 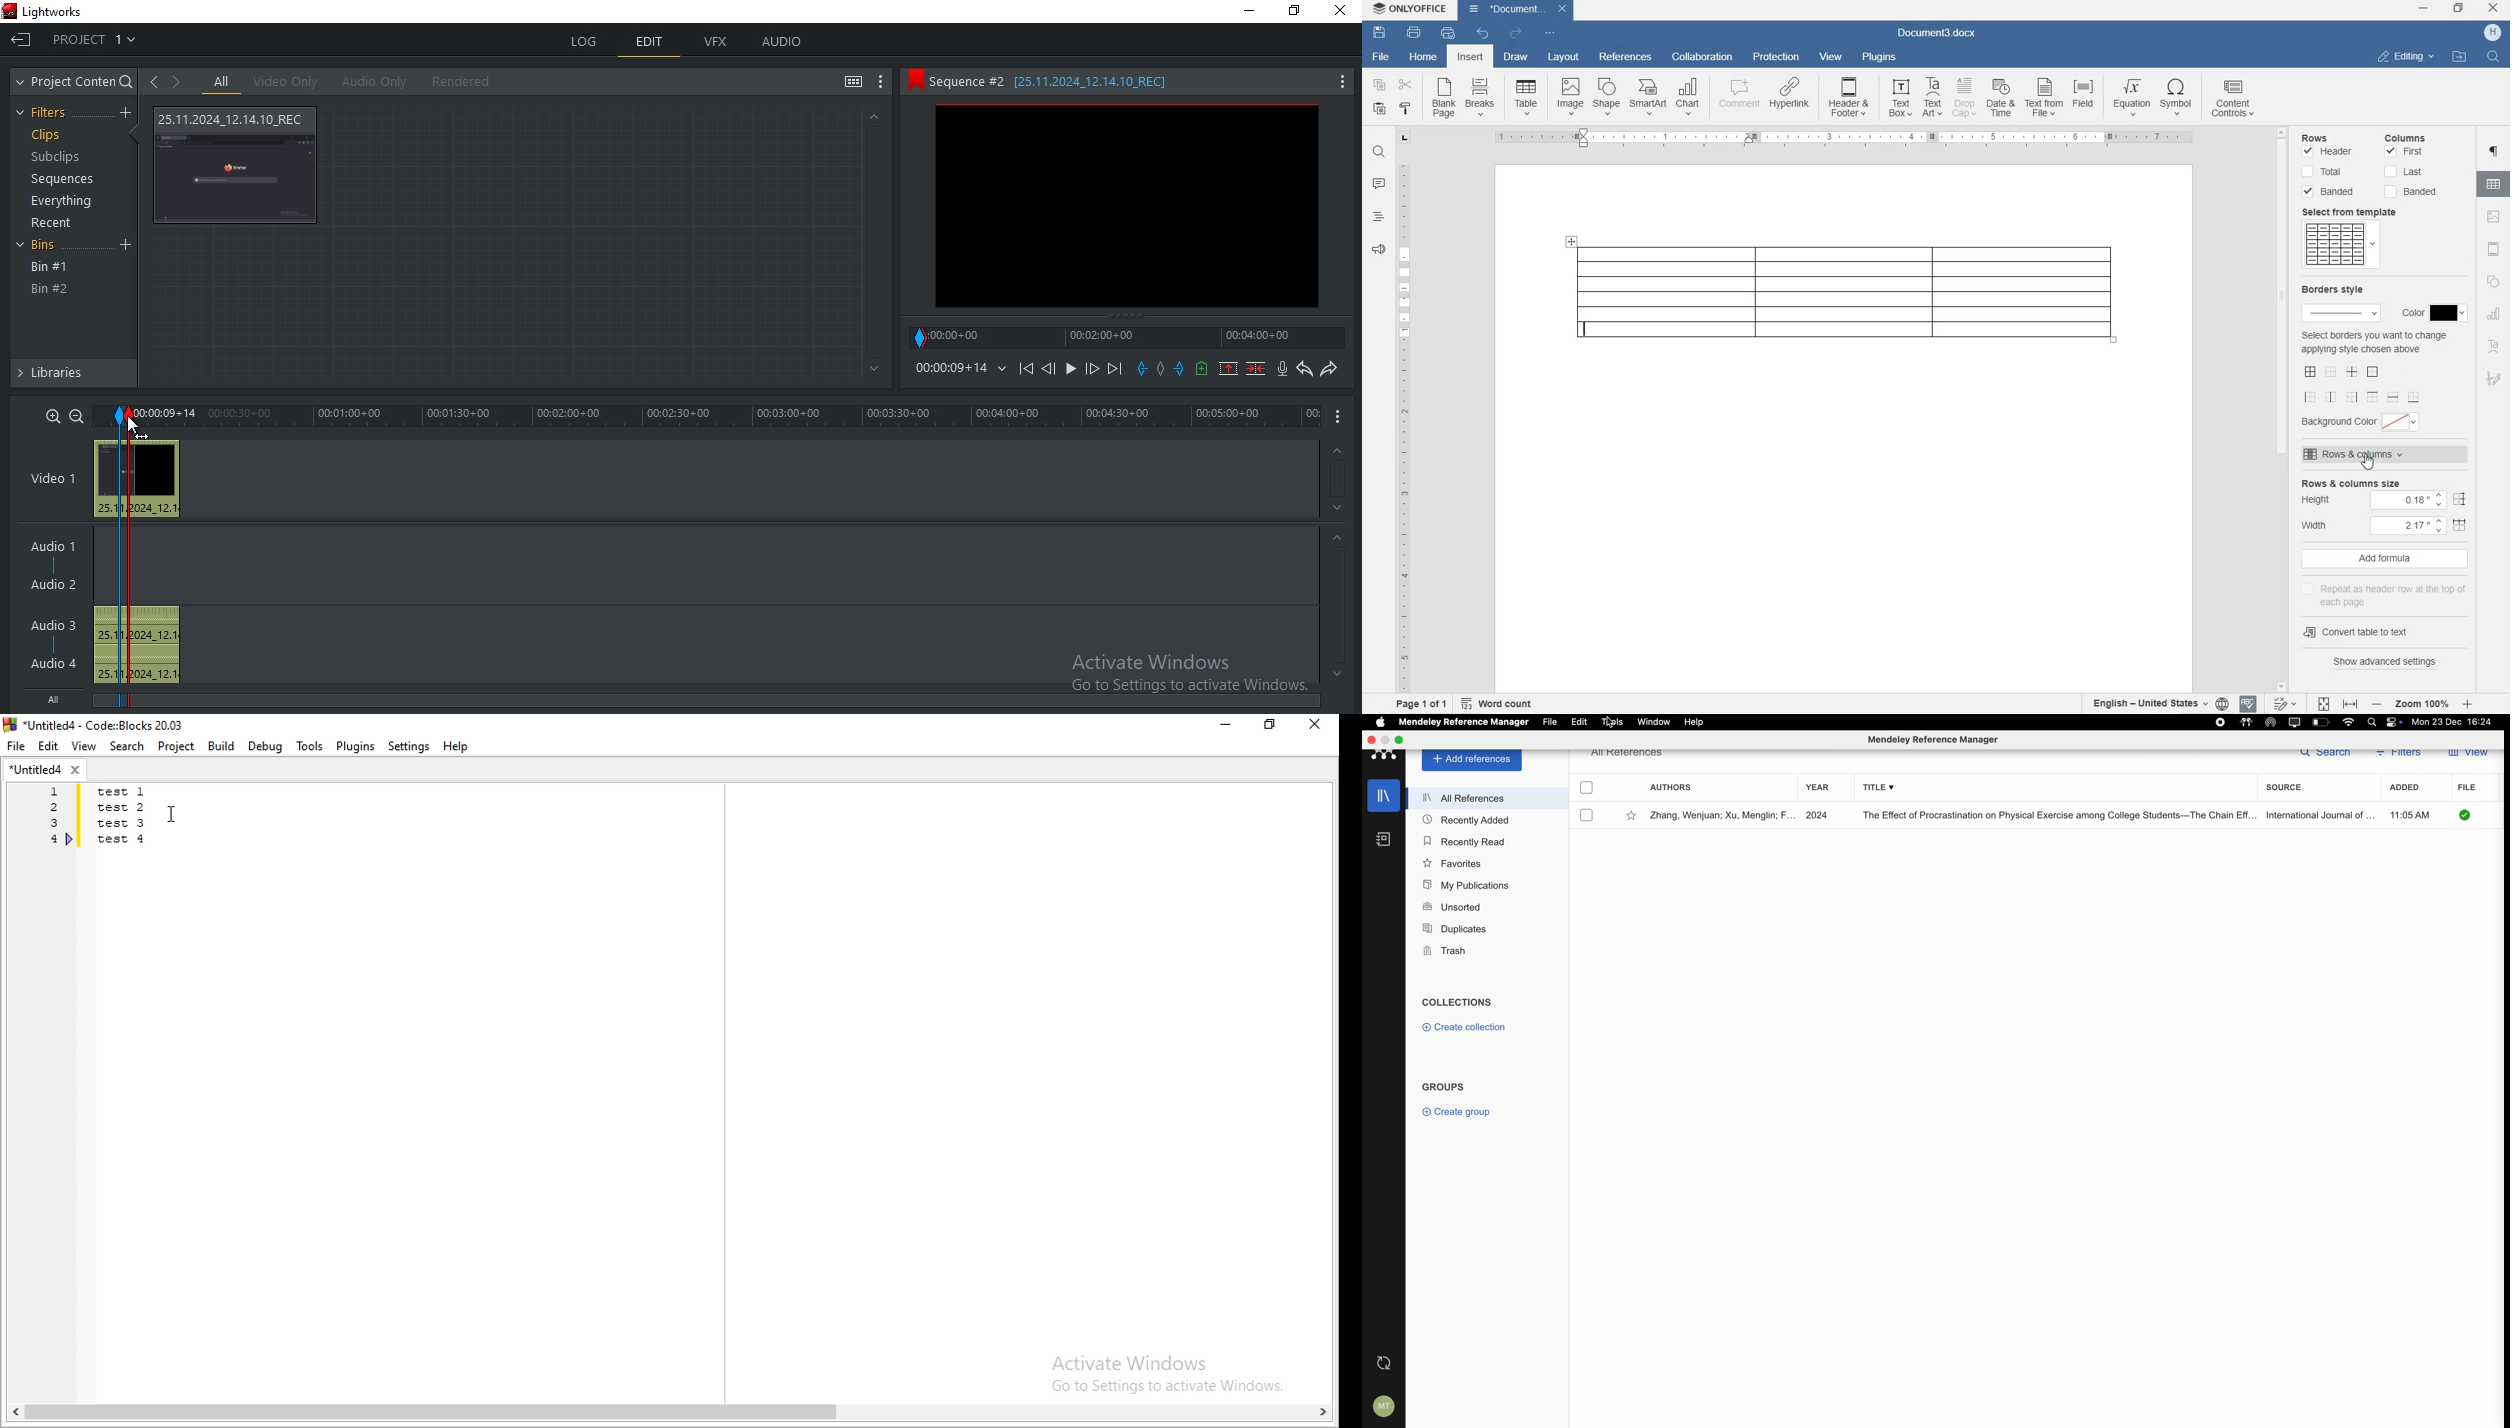 I want to click on FIELD, so click(x=2083, y=96).